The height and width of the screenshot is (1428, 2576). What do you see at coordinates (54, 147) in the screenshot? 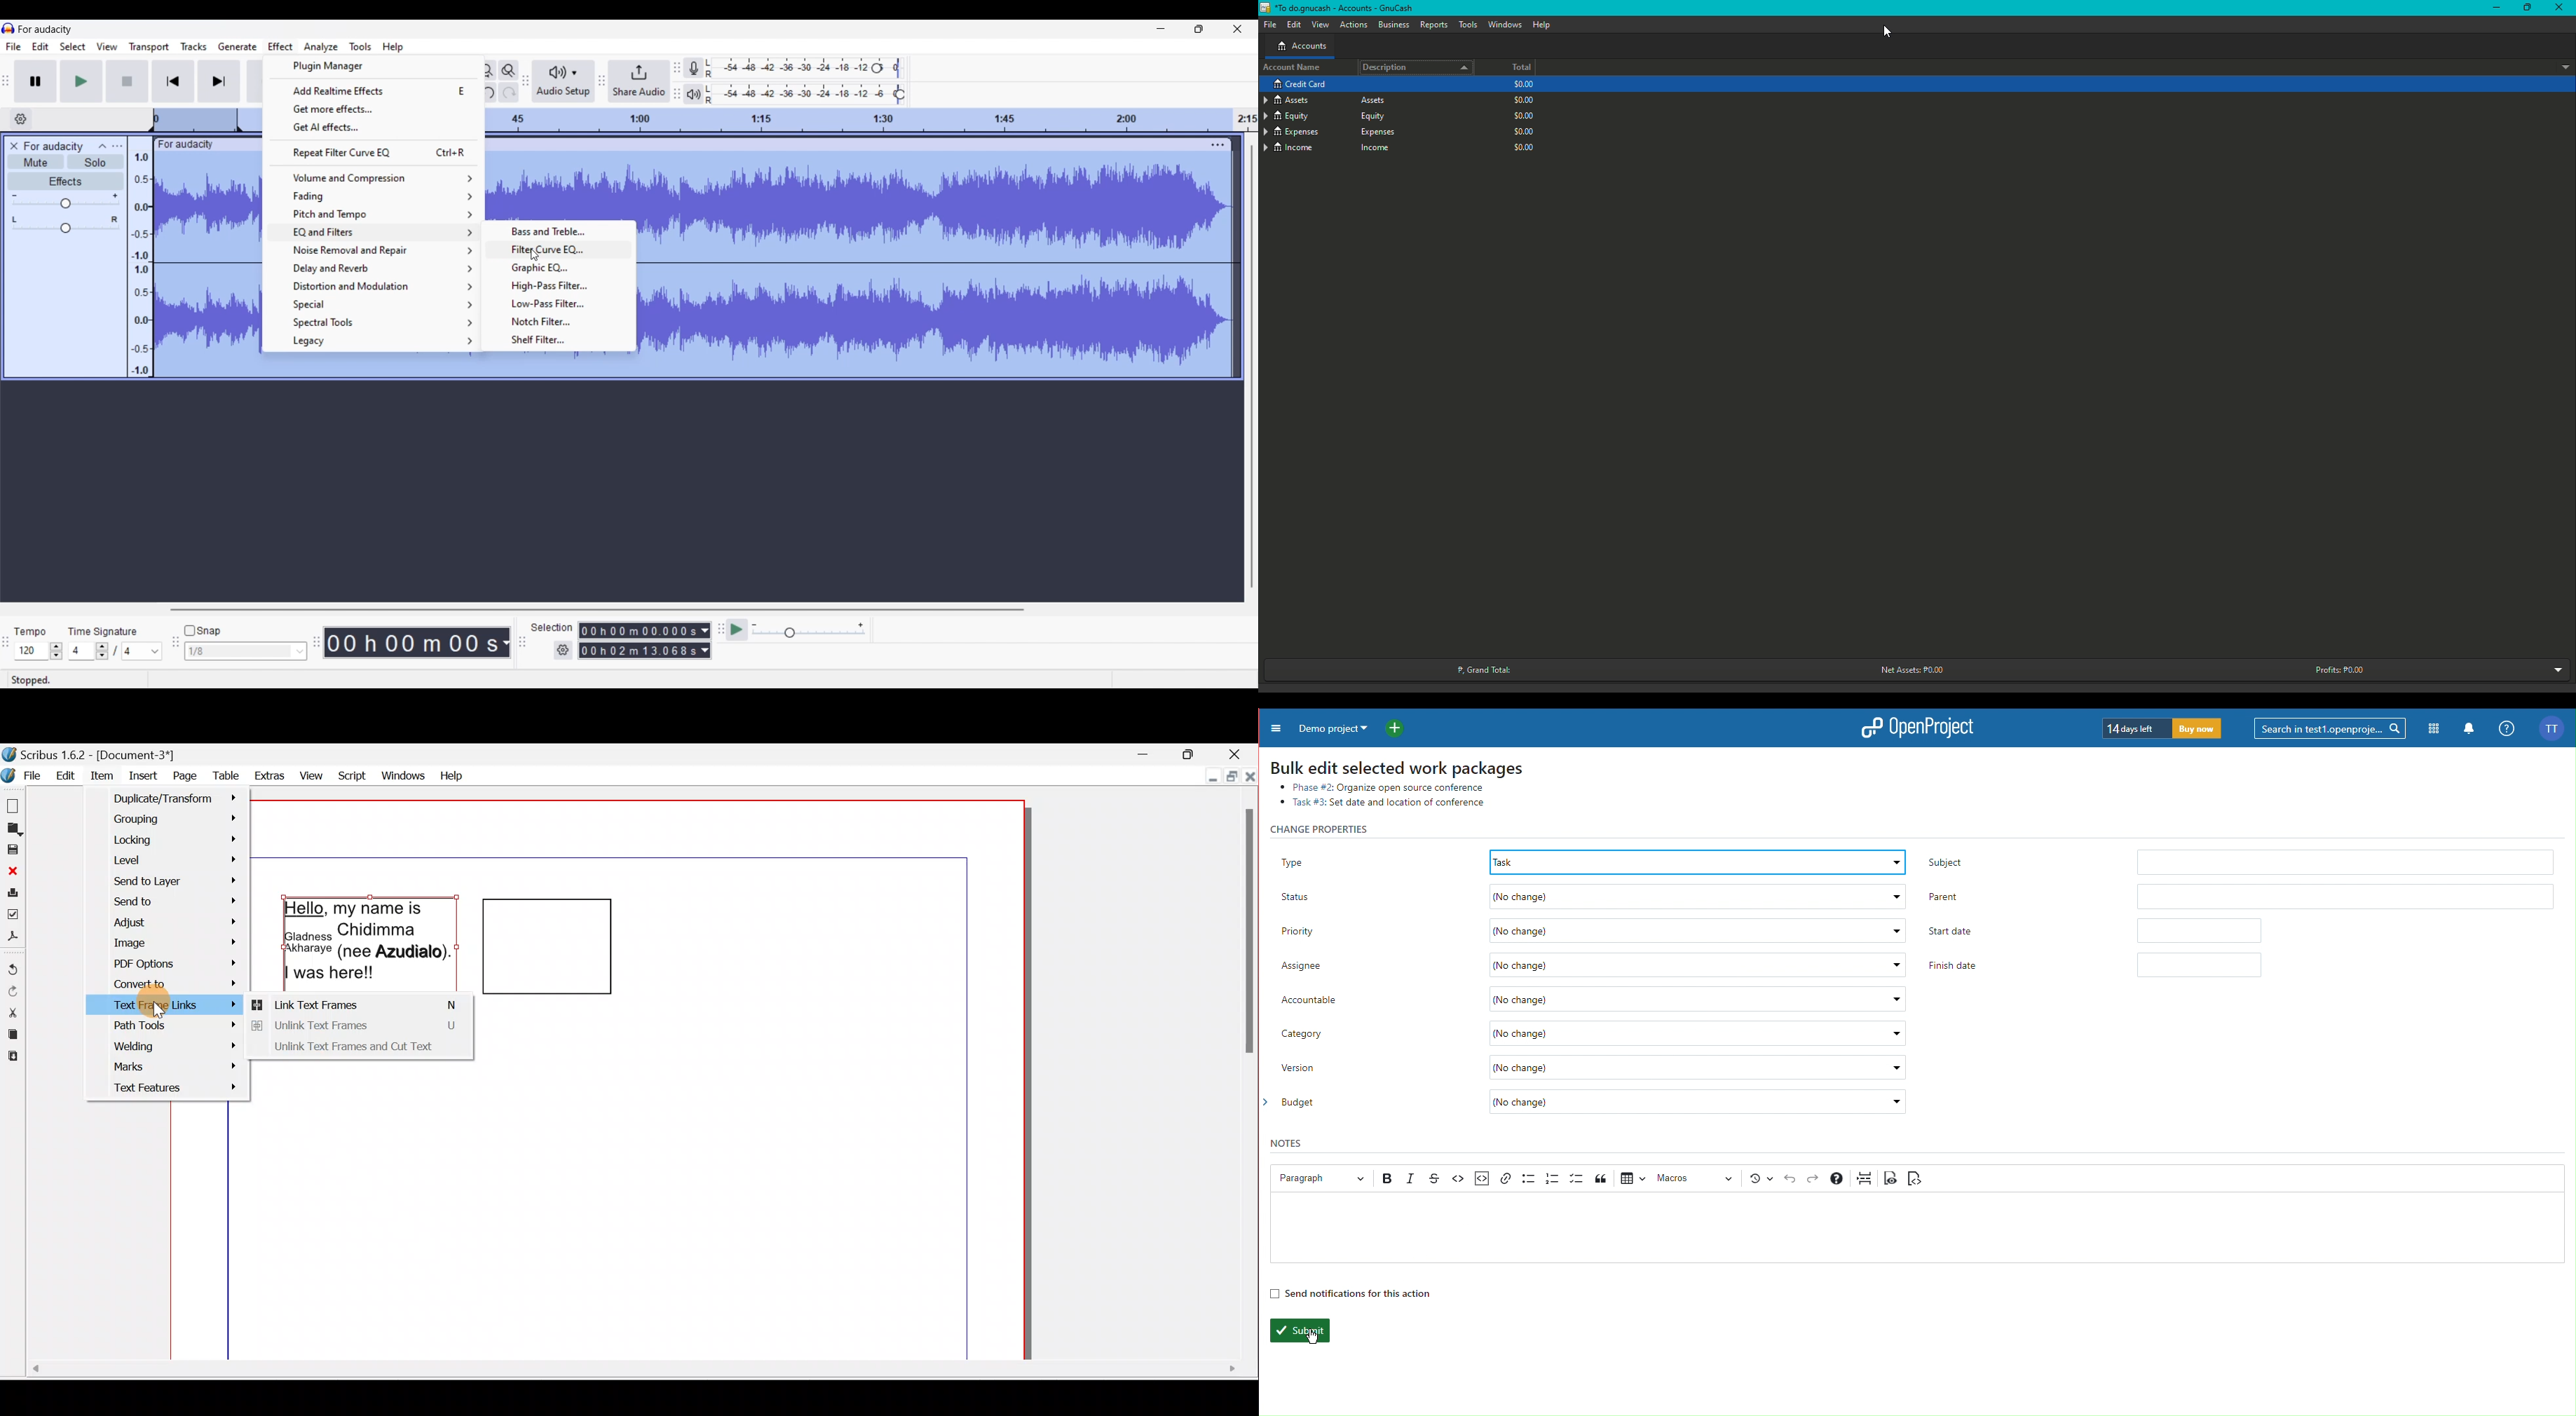
I see `Audio track name` at bounding box center [54, 147].